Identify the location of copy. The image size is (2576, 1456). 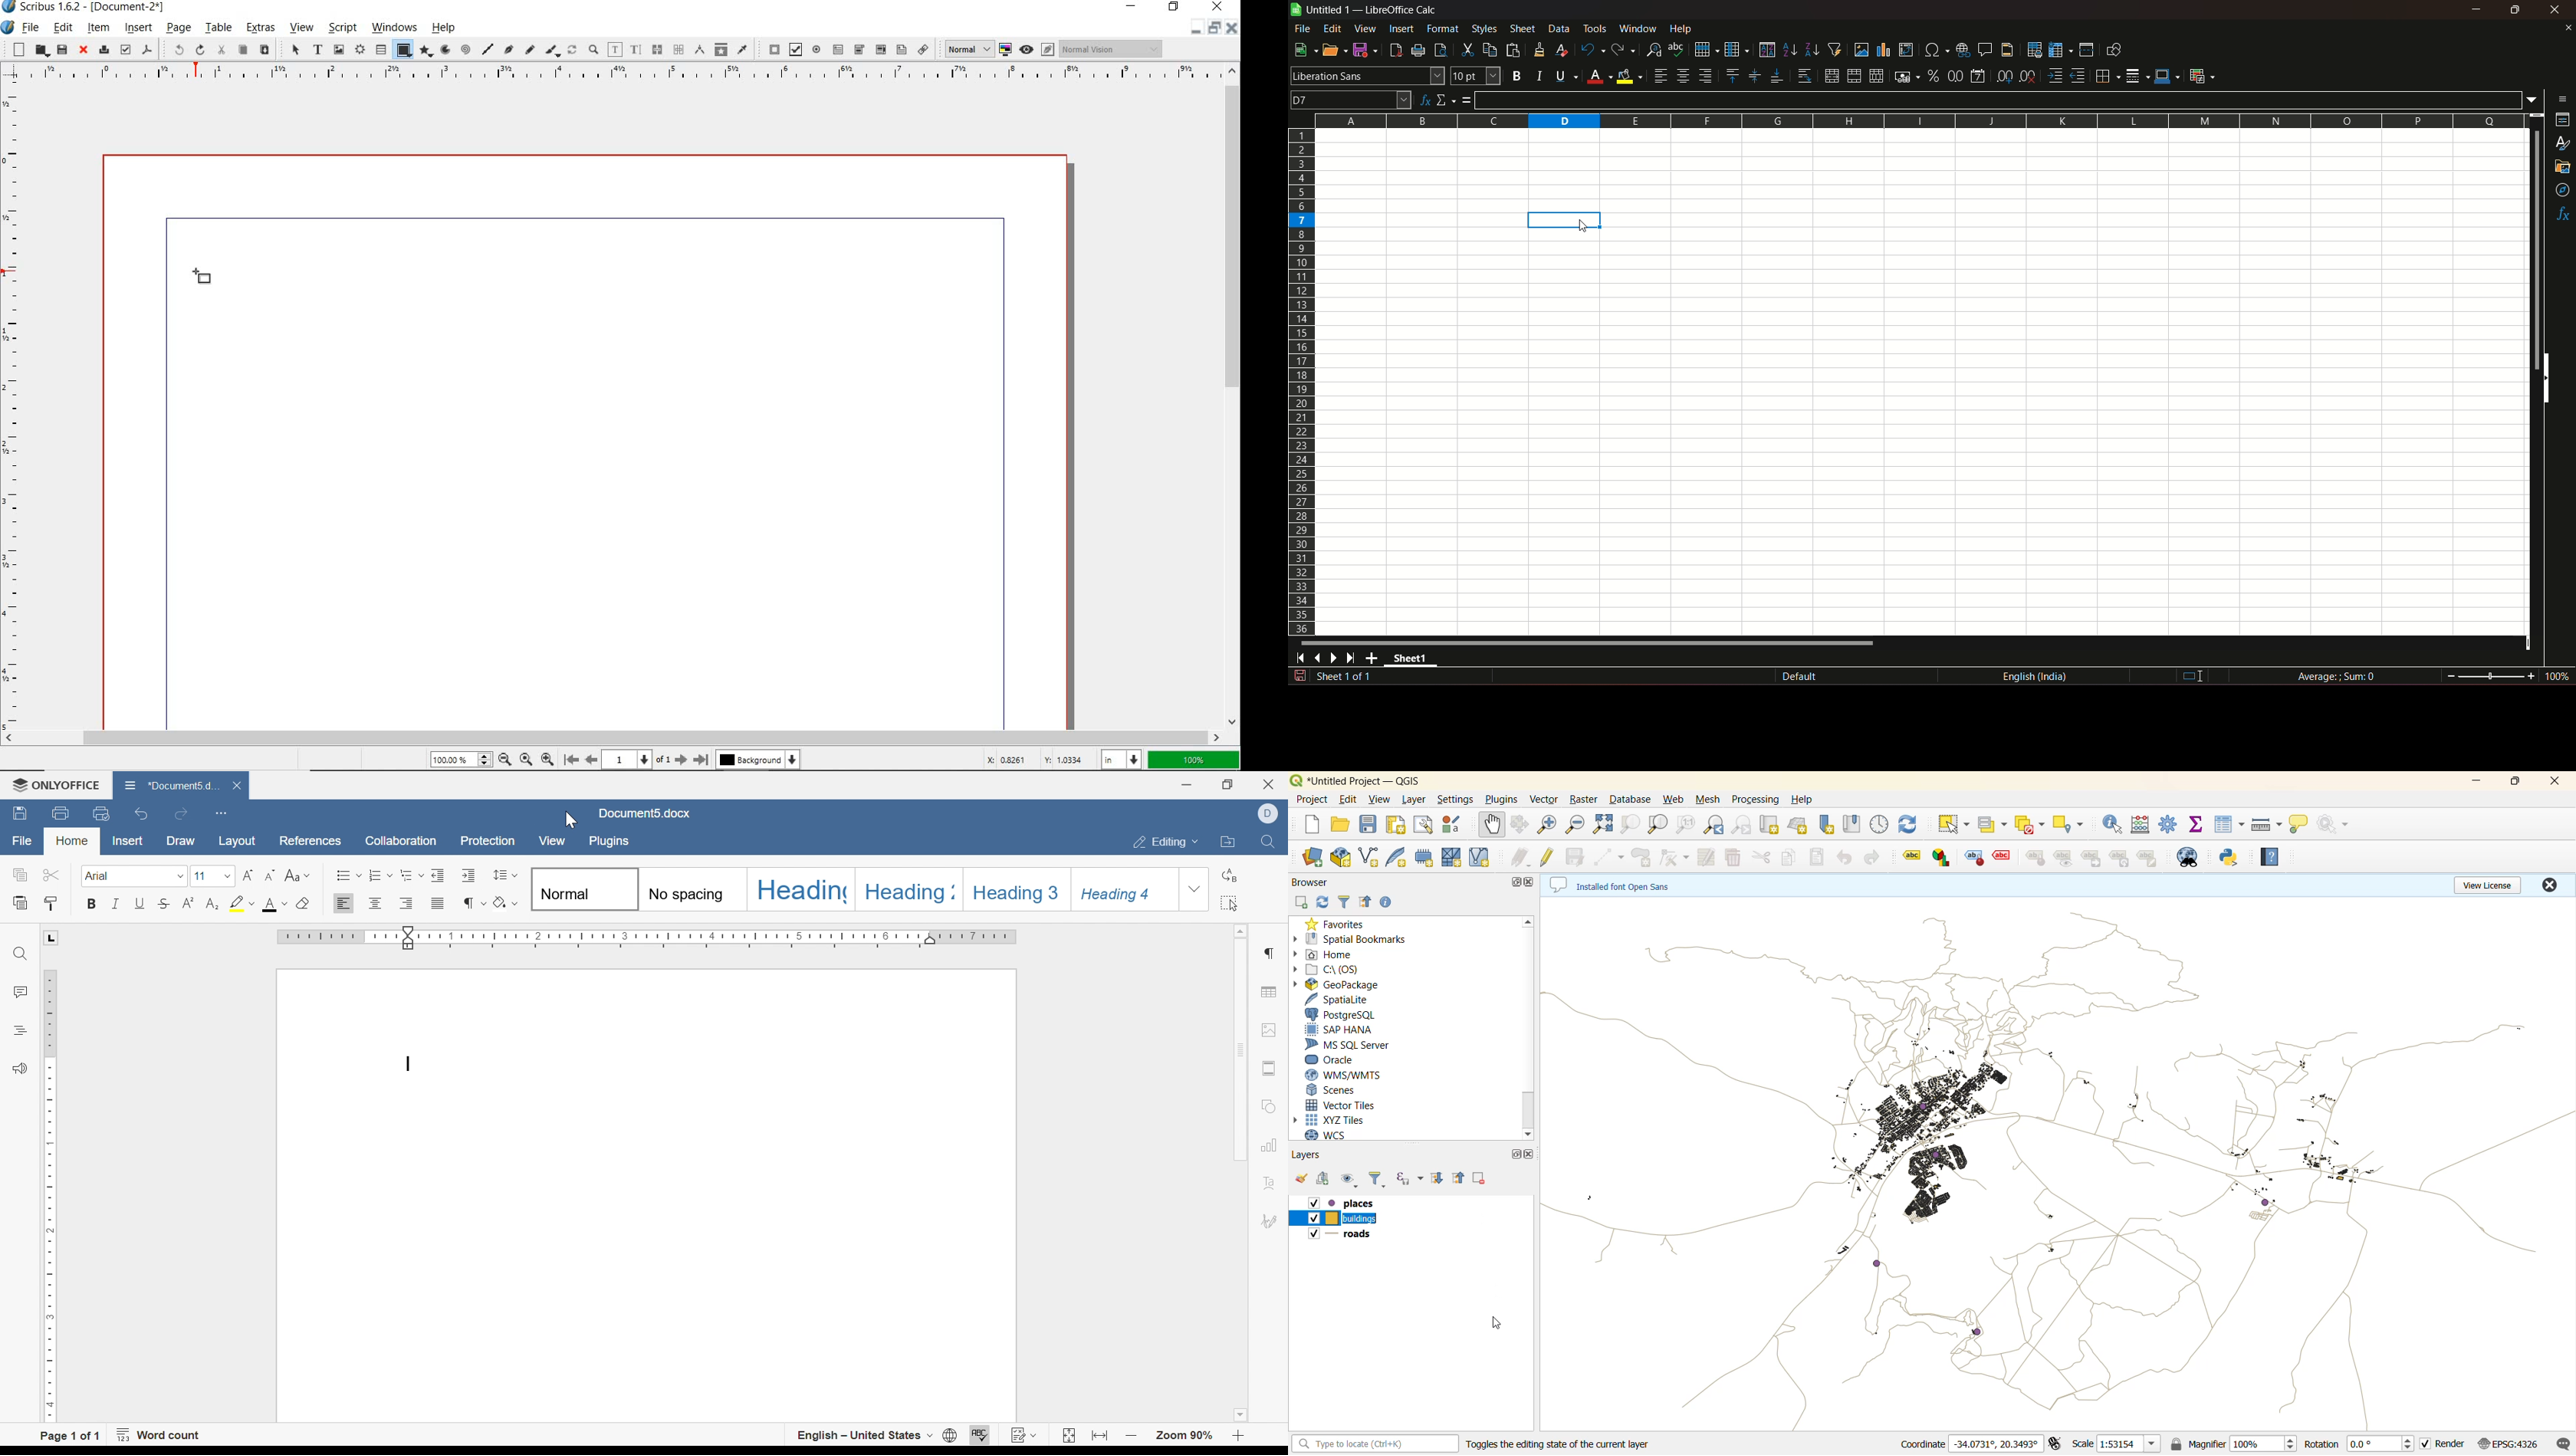
(242, 51).